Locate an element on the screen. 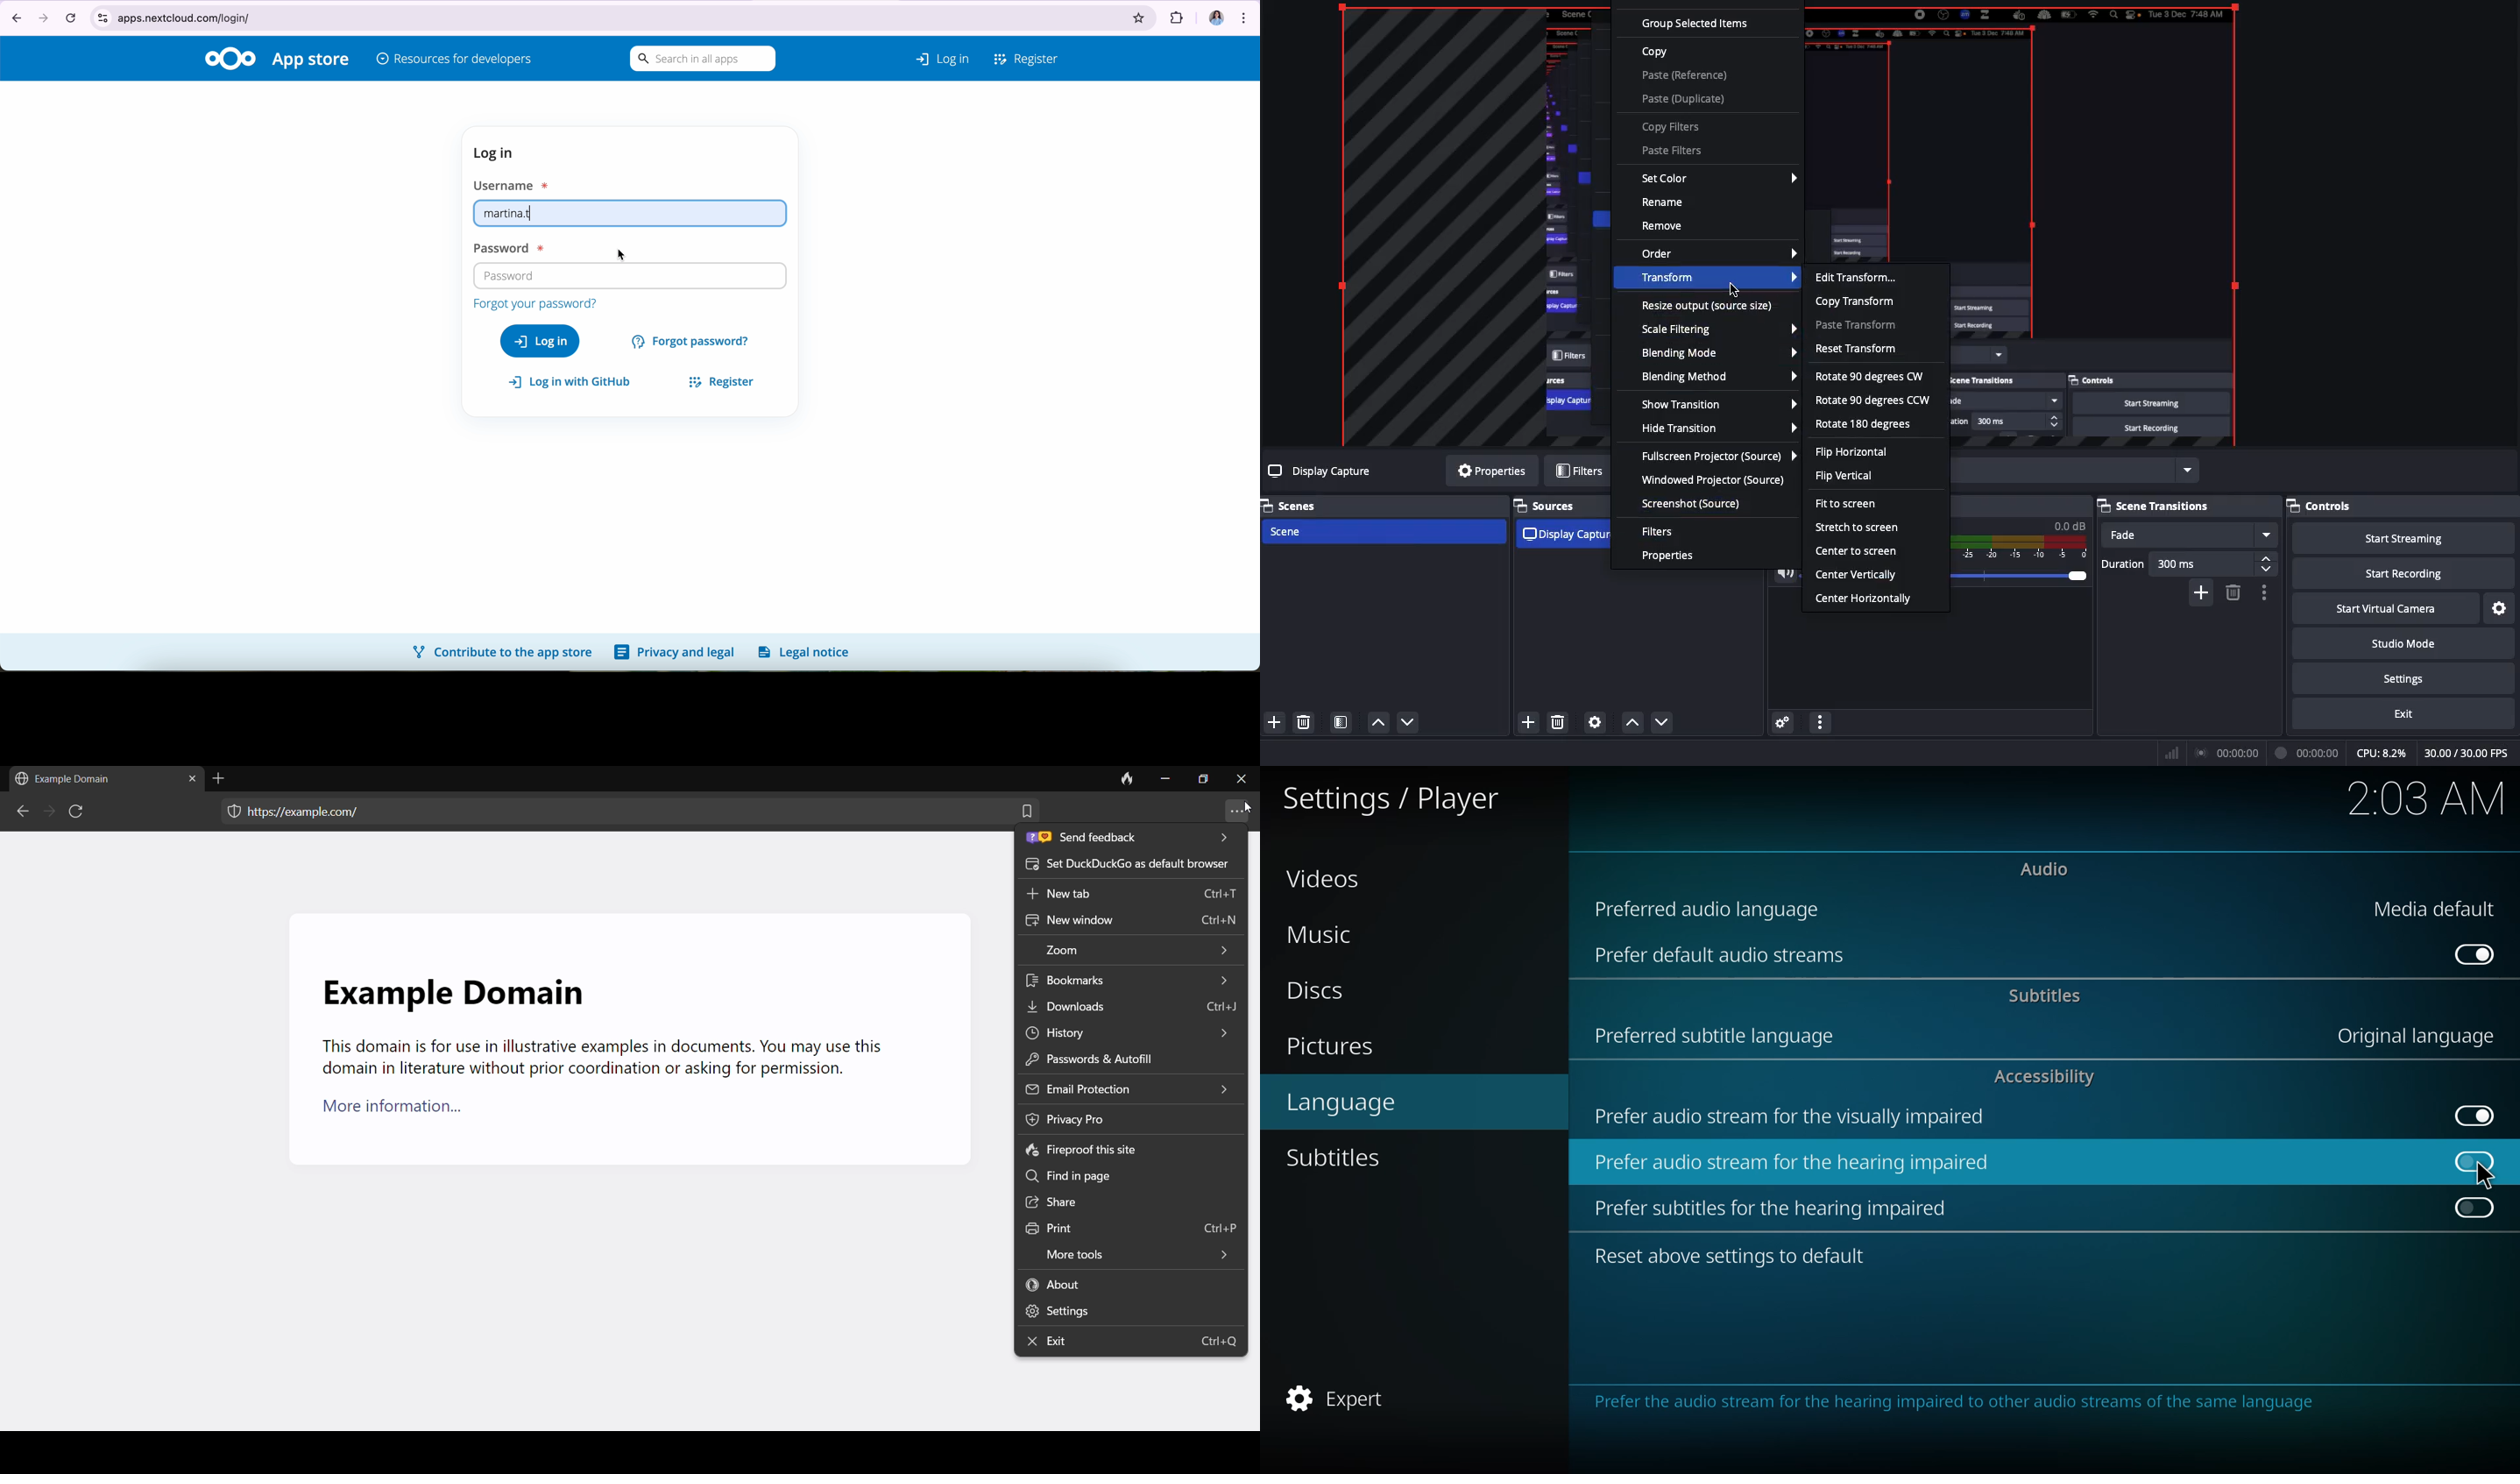 Image resolution: width=2520 pixels, height=1484 pixels. reset to default is located at coordinates (1732, 1254).